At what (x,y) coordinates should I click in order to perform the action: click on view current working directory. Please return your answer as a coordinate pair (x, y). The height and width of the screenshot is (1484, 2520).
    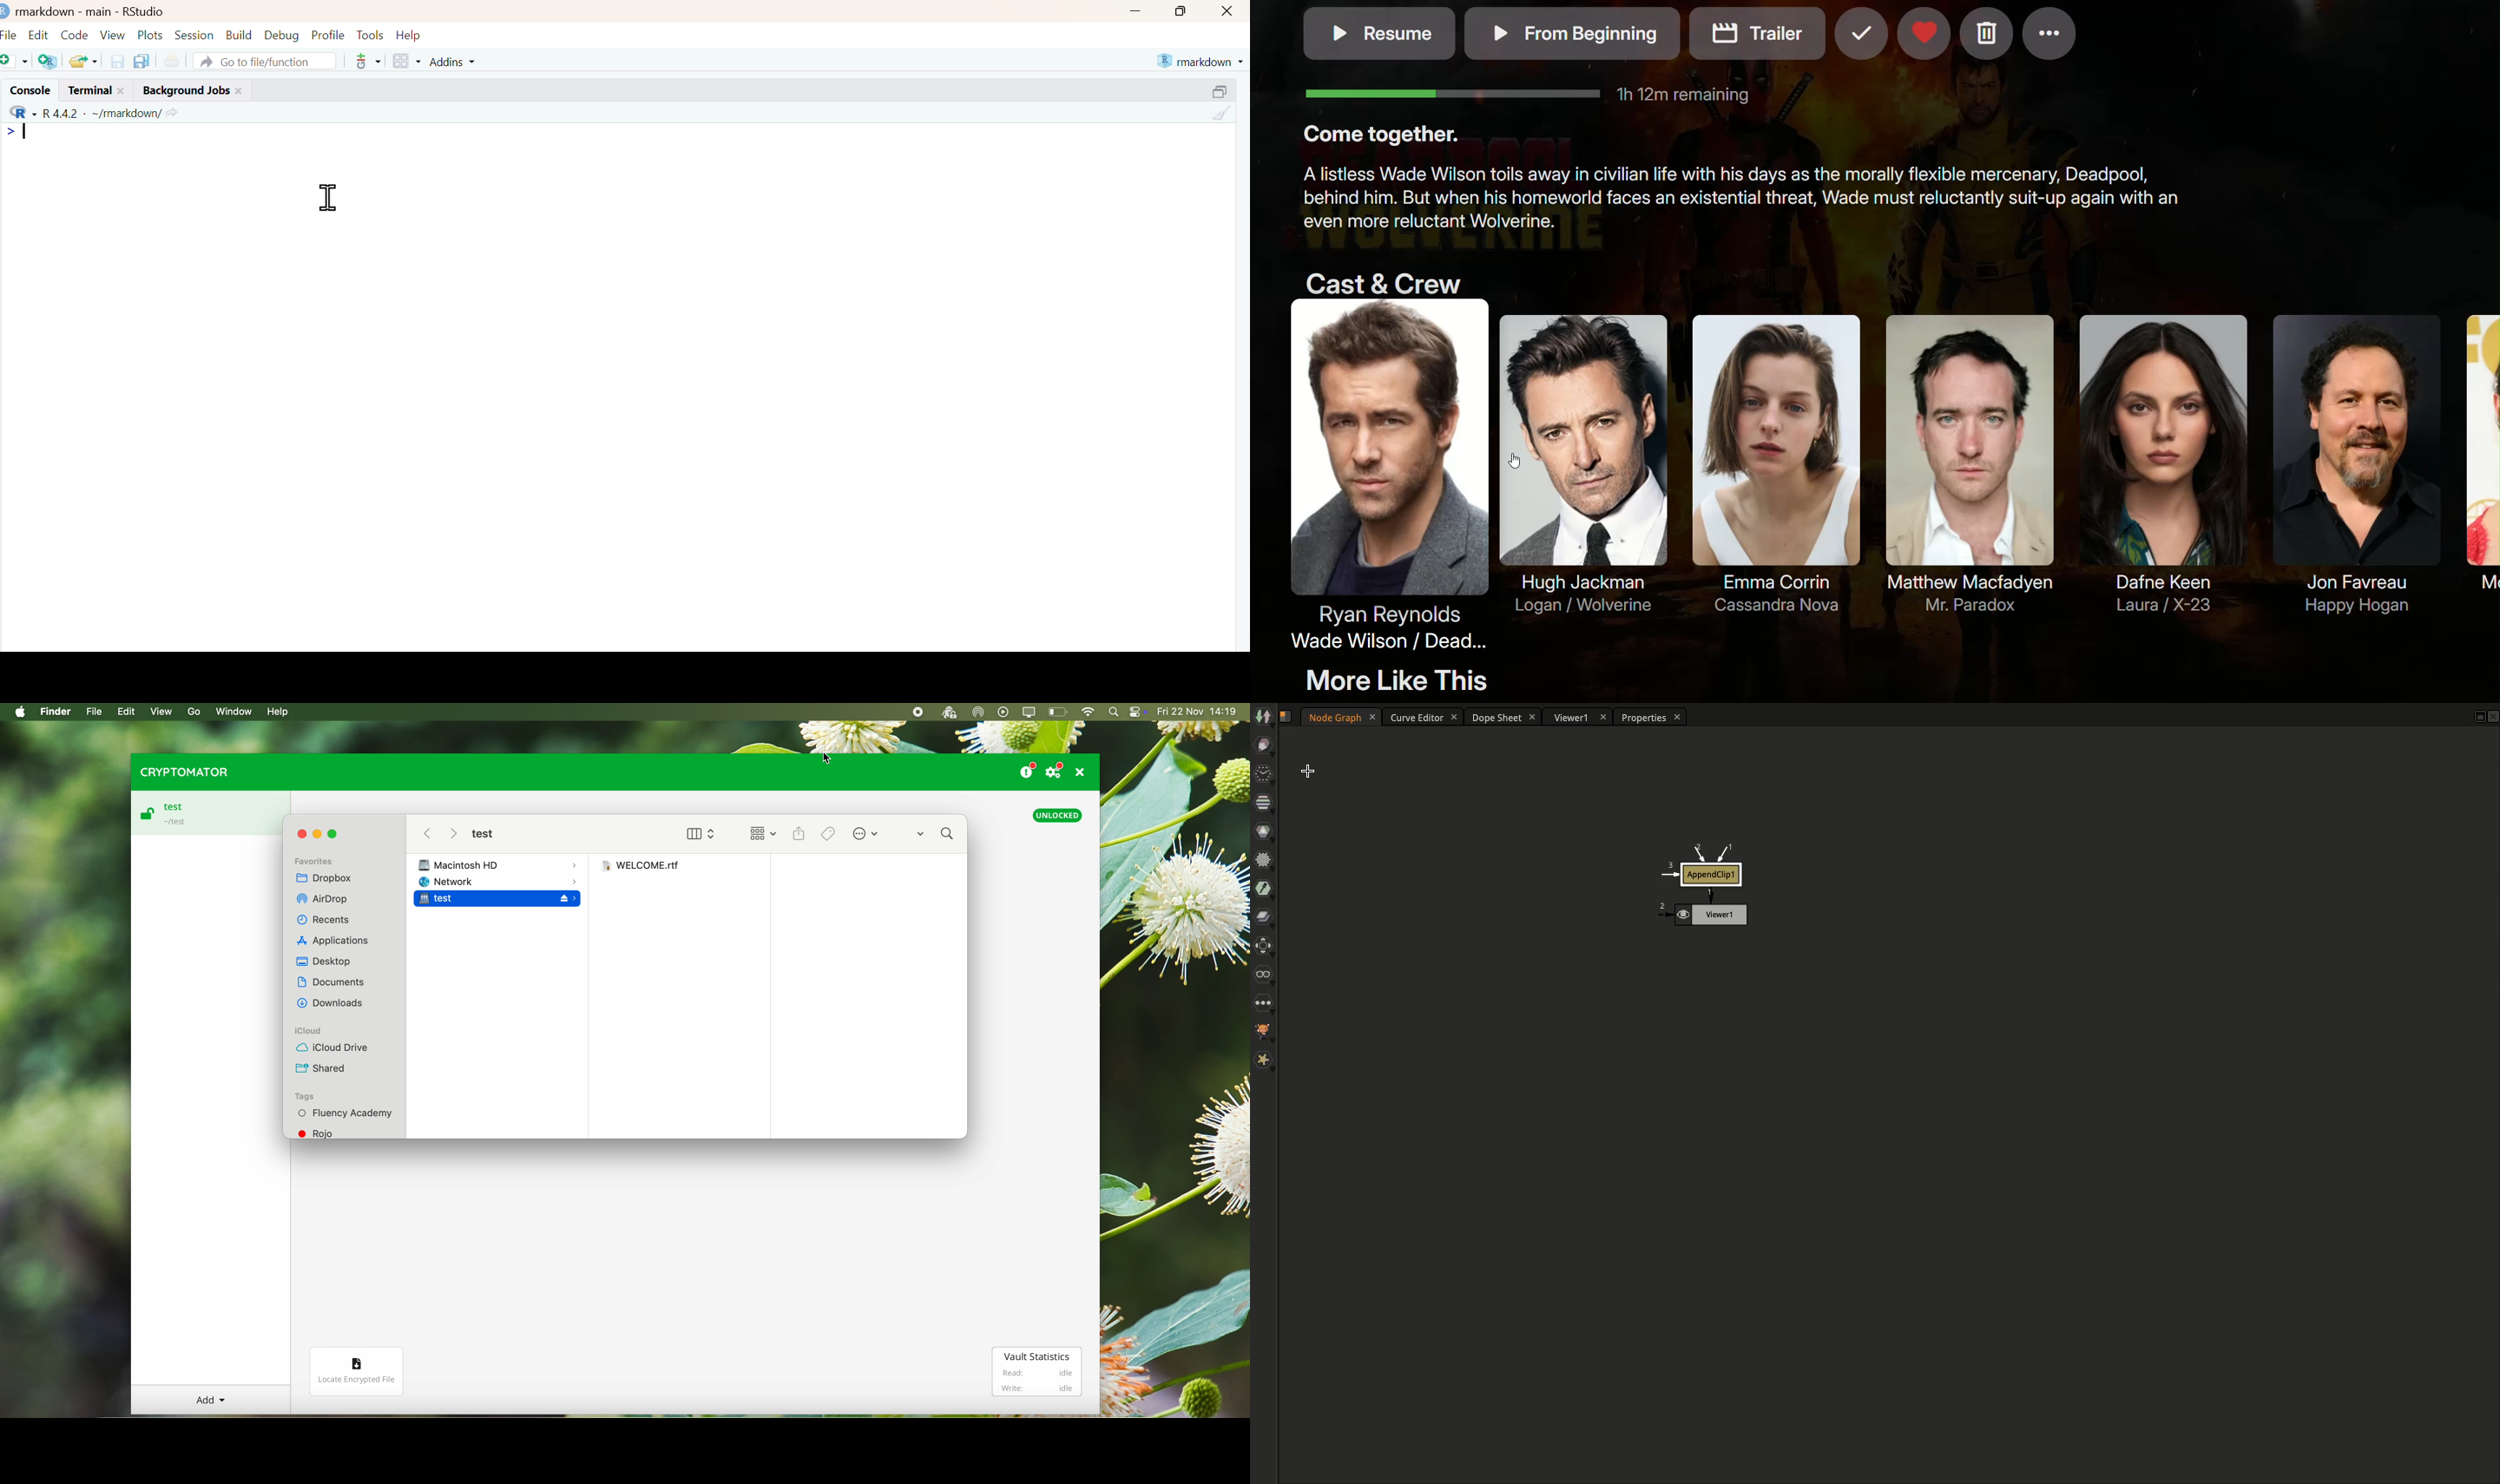
    Looking at the image, I should click on (172, 112).